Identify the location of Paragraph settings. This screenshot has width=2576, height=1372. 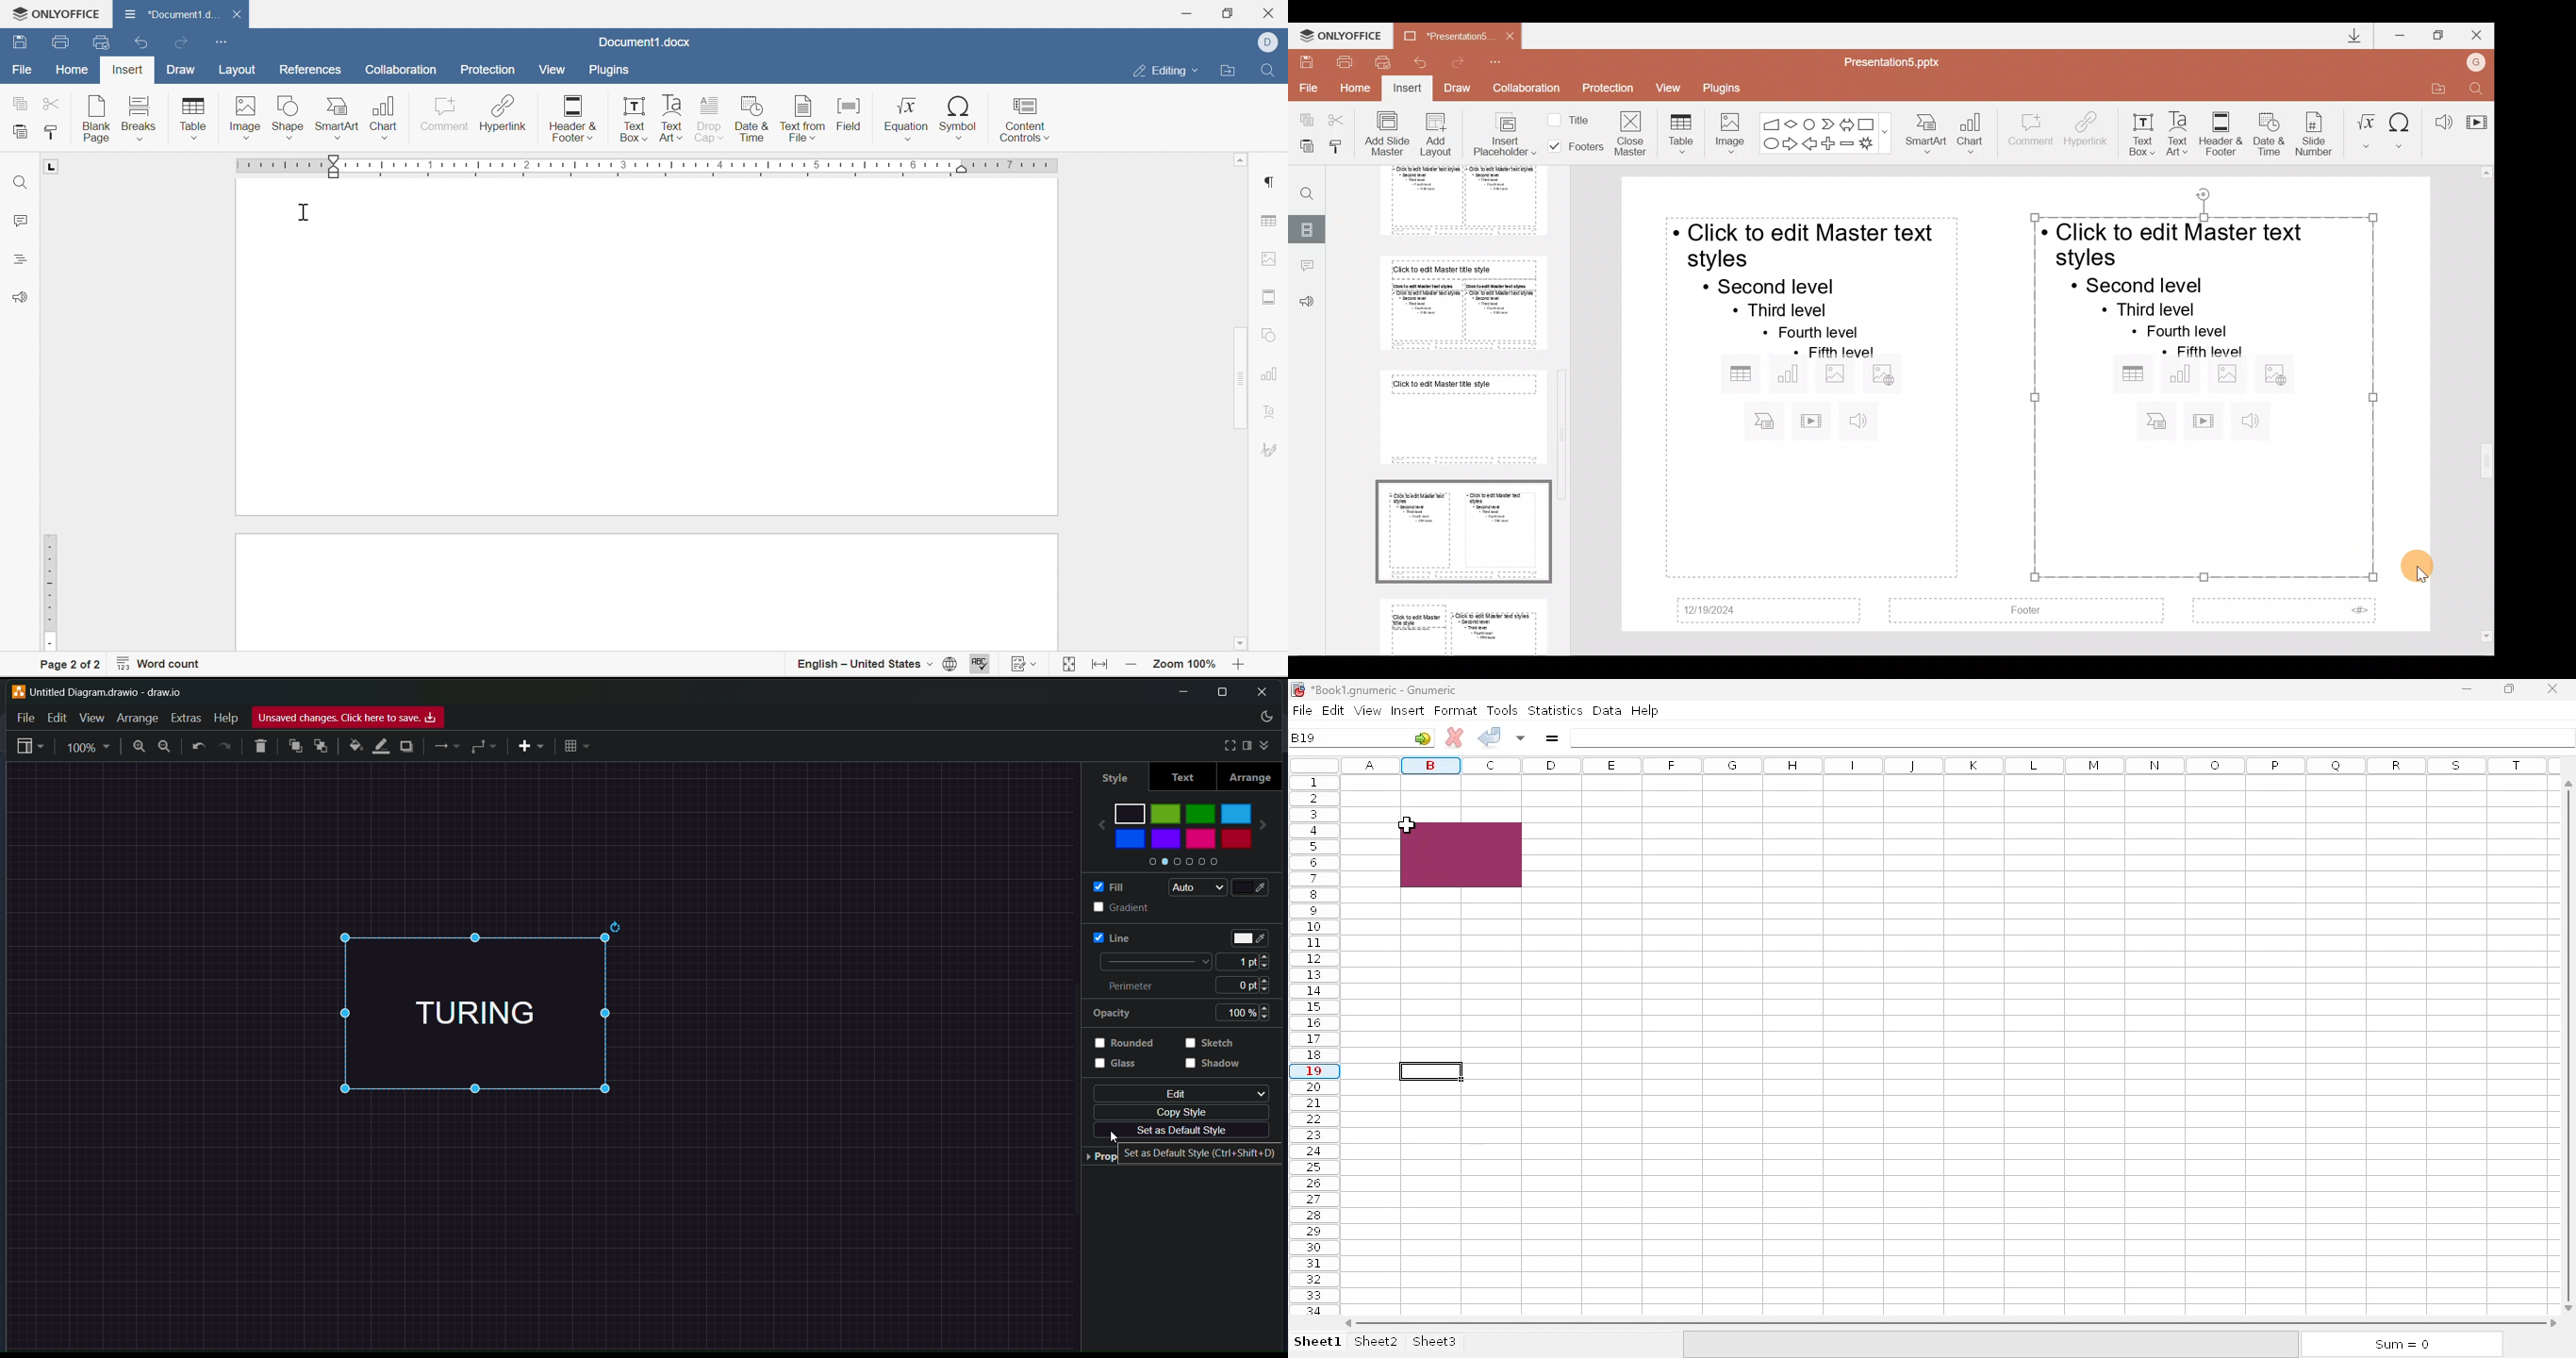
(1271, 182).